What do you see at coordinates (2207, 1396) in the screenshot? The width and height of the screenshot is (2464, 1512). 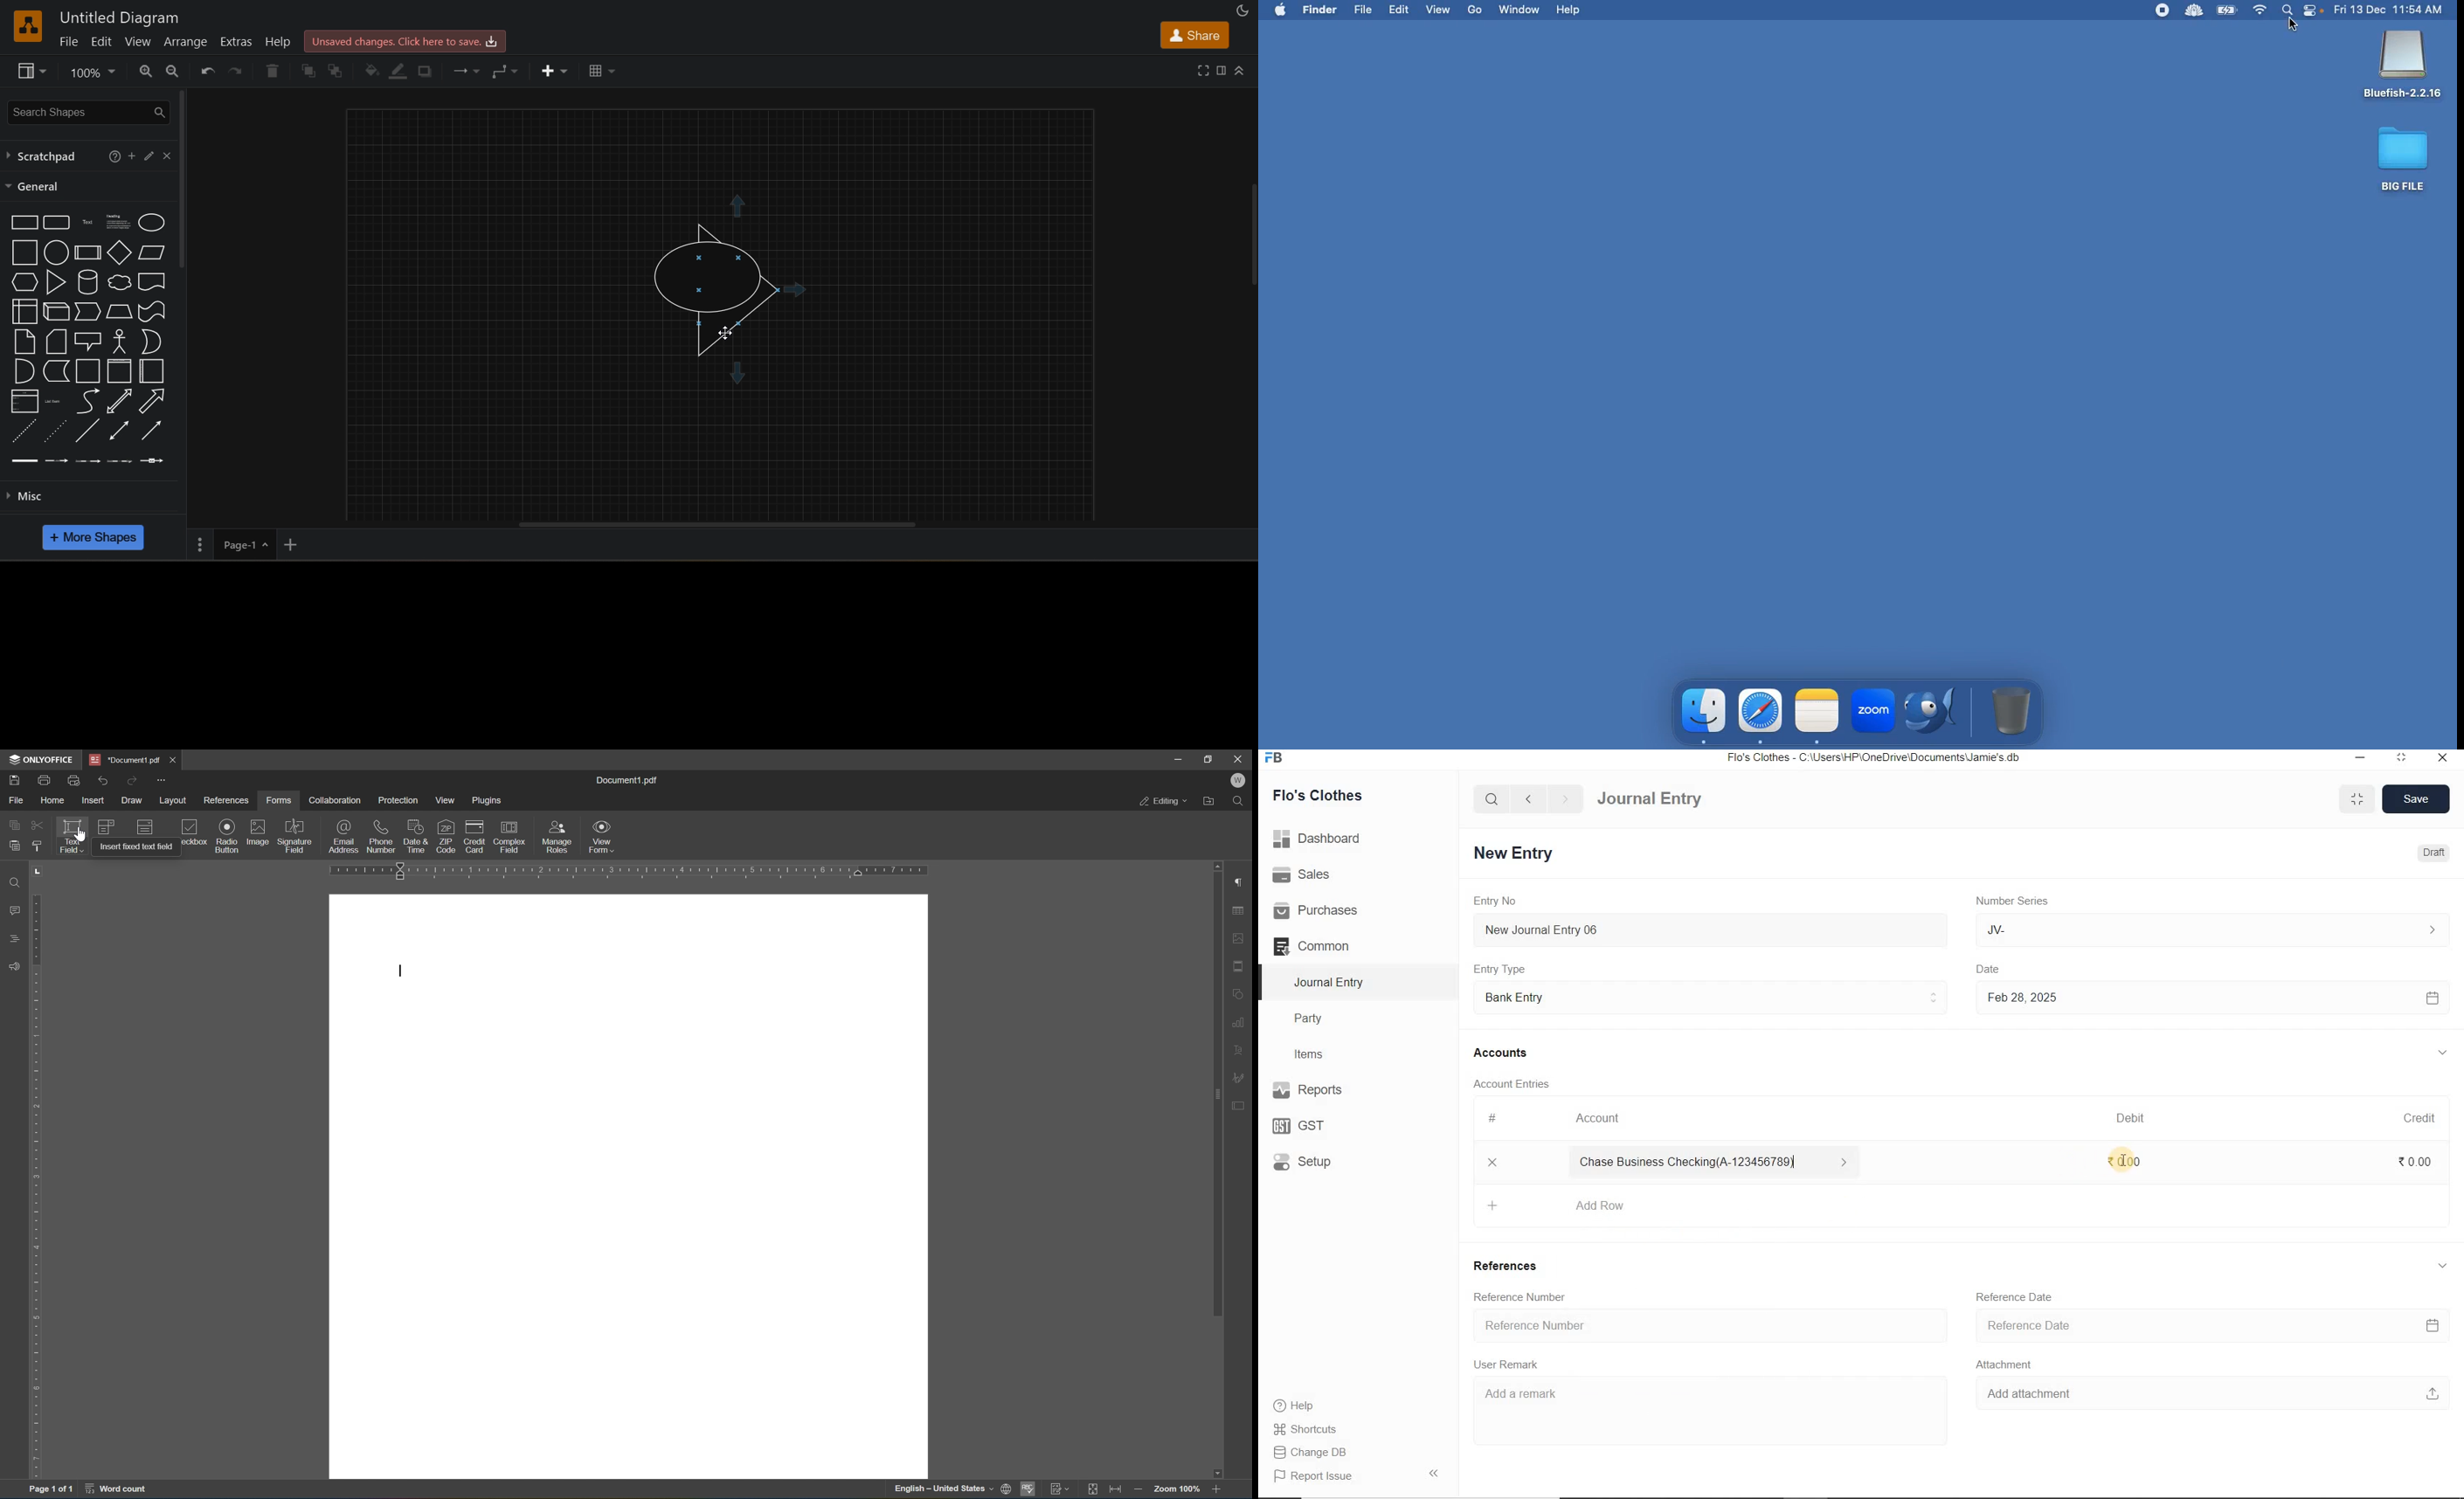 I see `Add attachment` at bounding box center [2207, 1396].